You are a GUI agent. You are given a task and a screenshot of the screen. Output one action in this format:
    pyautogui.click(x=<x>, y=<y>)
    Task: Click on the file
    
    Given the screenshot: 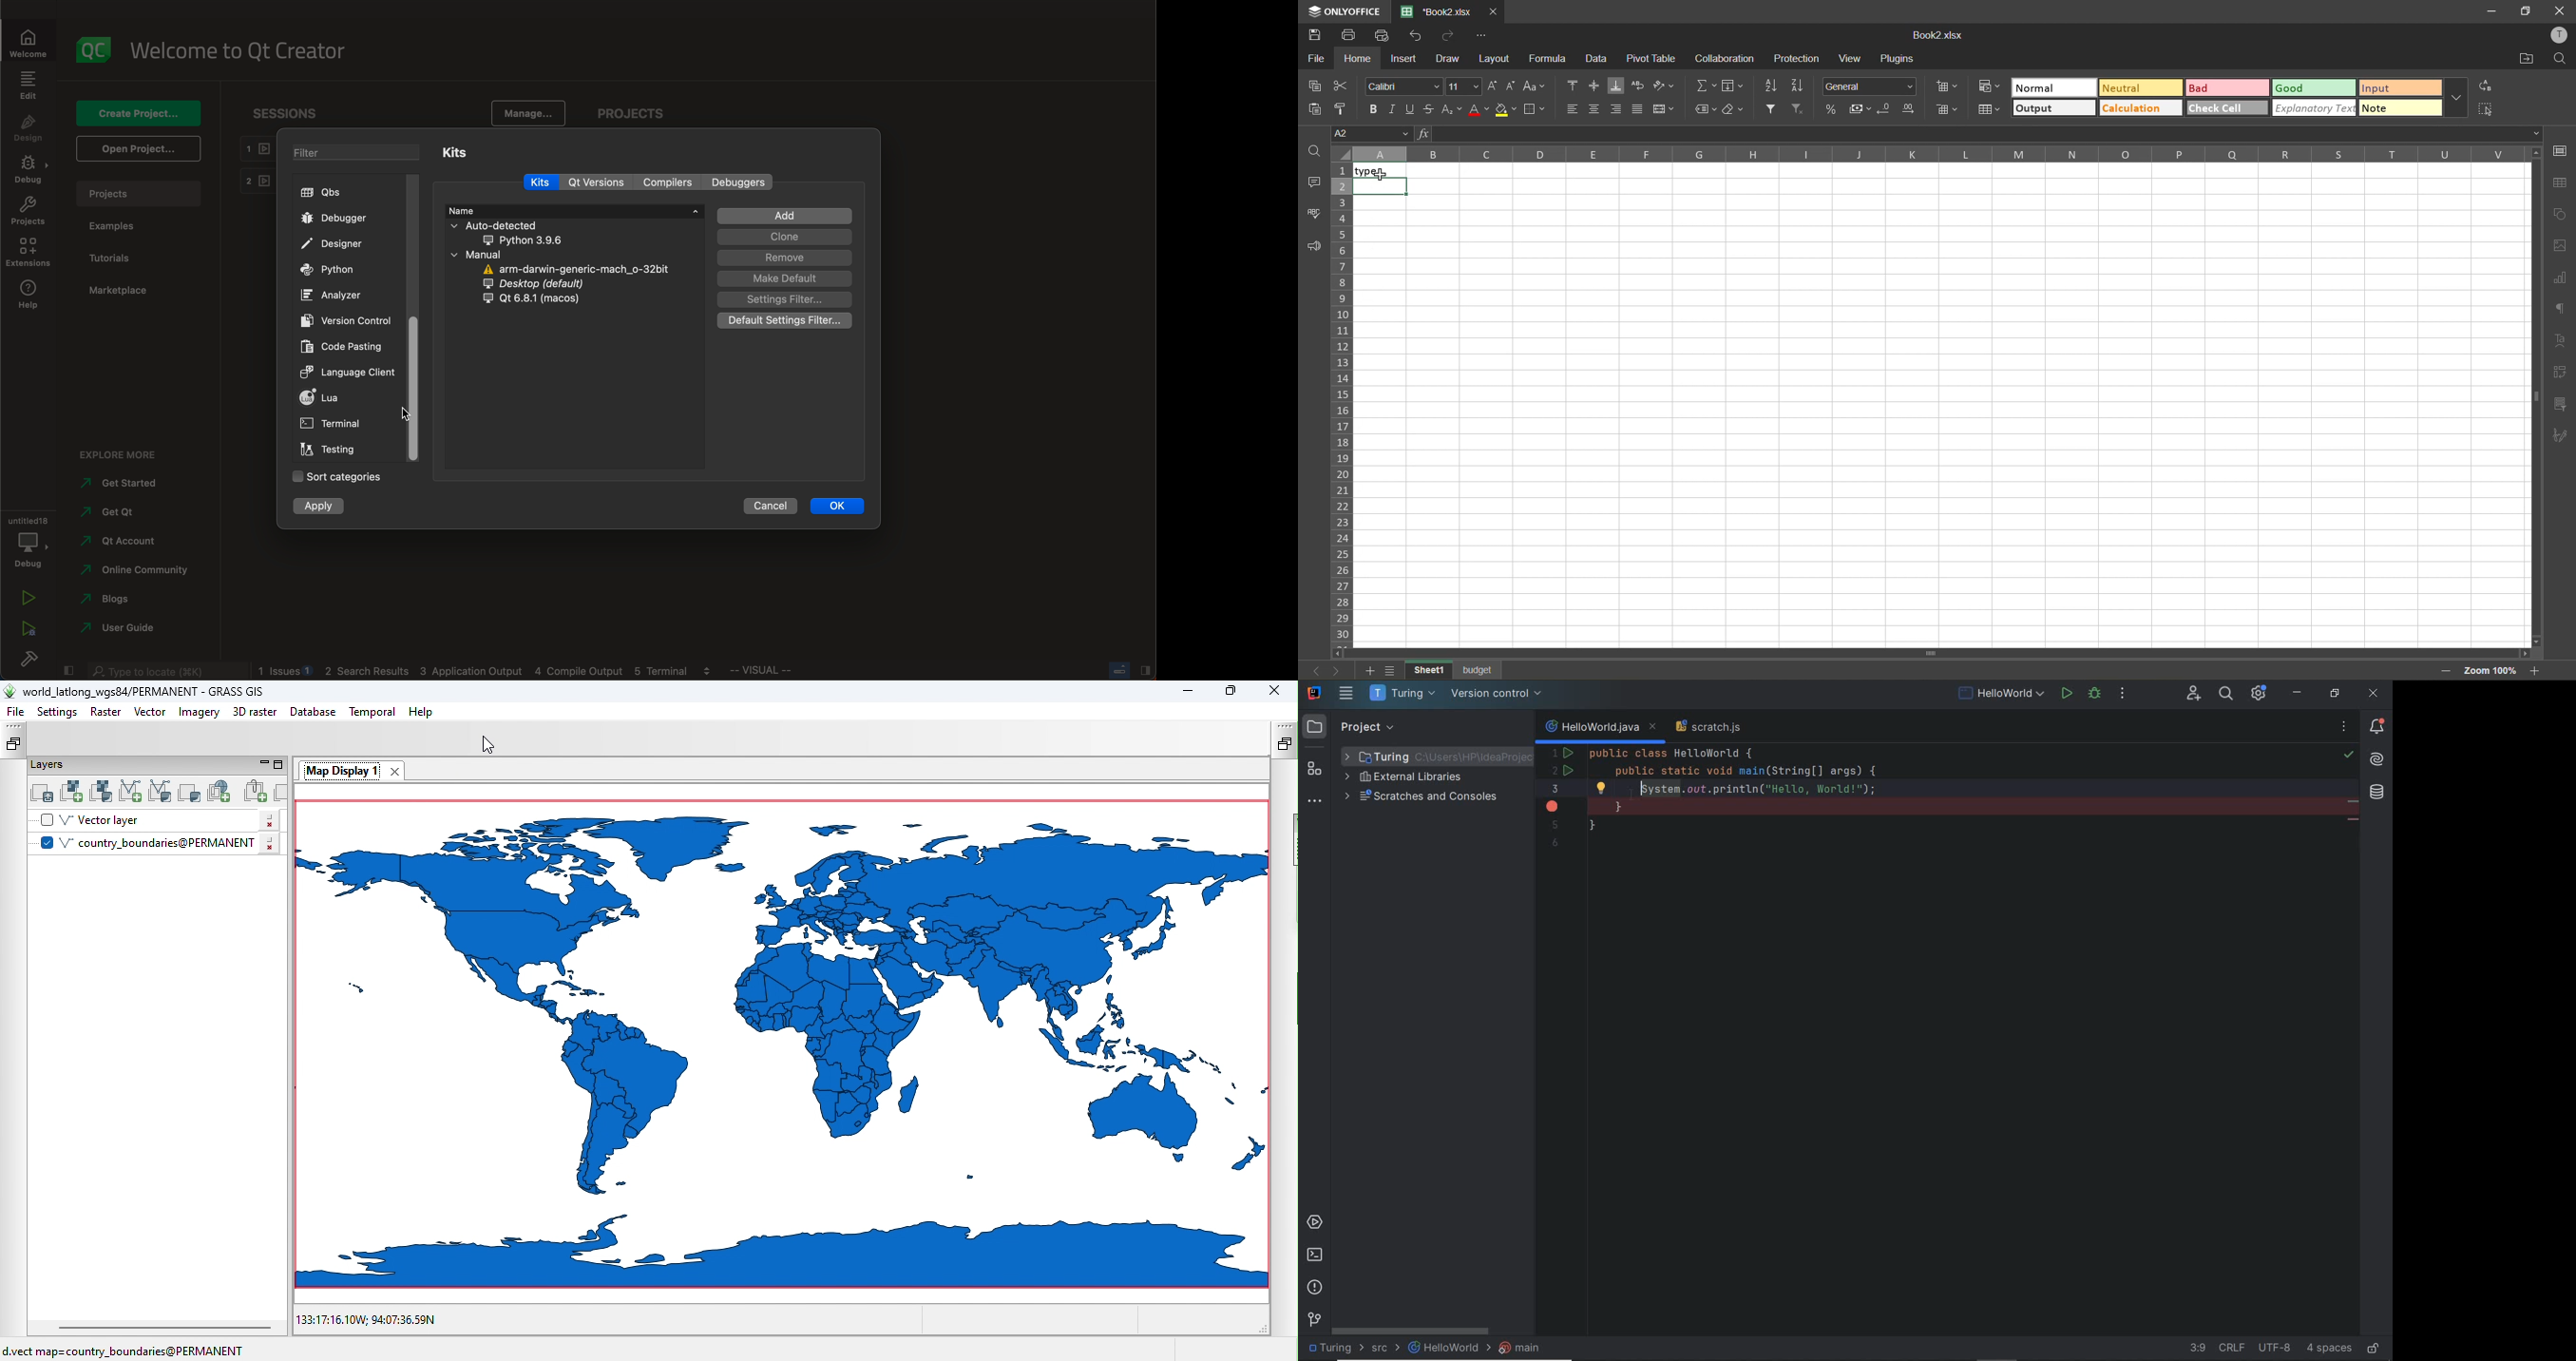 What is the action you would take?
    pyautogui.click(x=1314, y=59)
    